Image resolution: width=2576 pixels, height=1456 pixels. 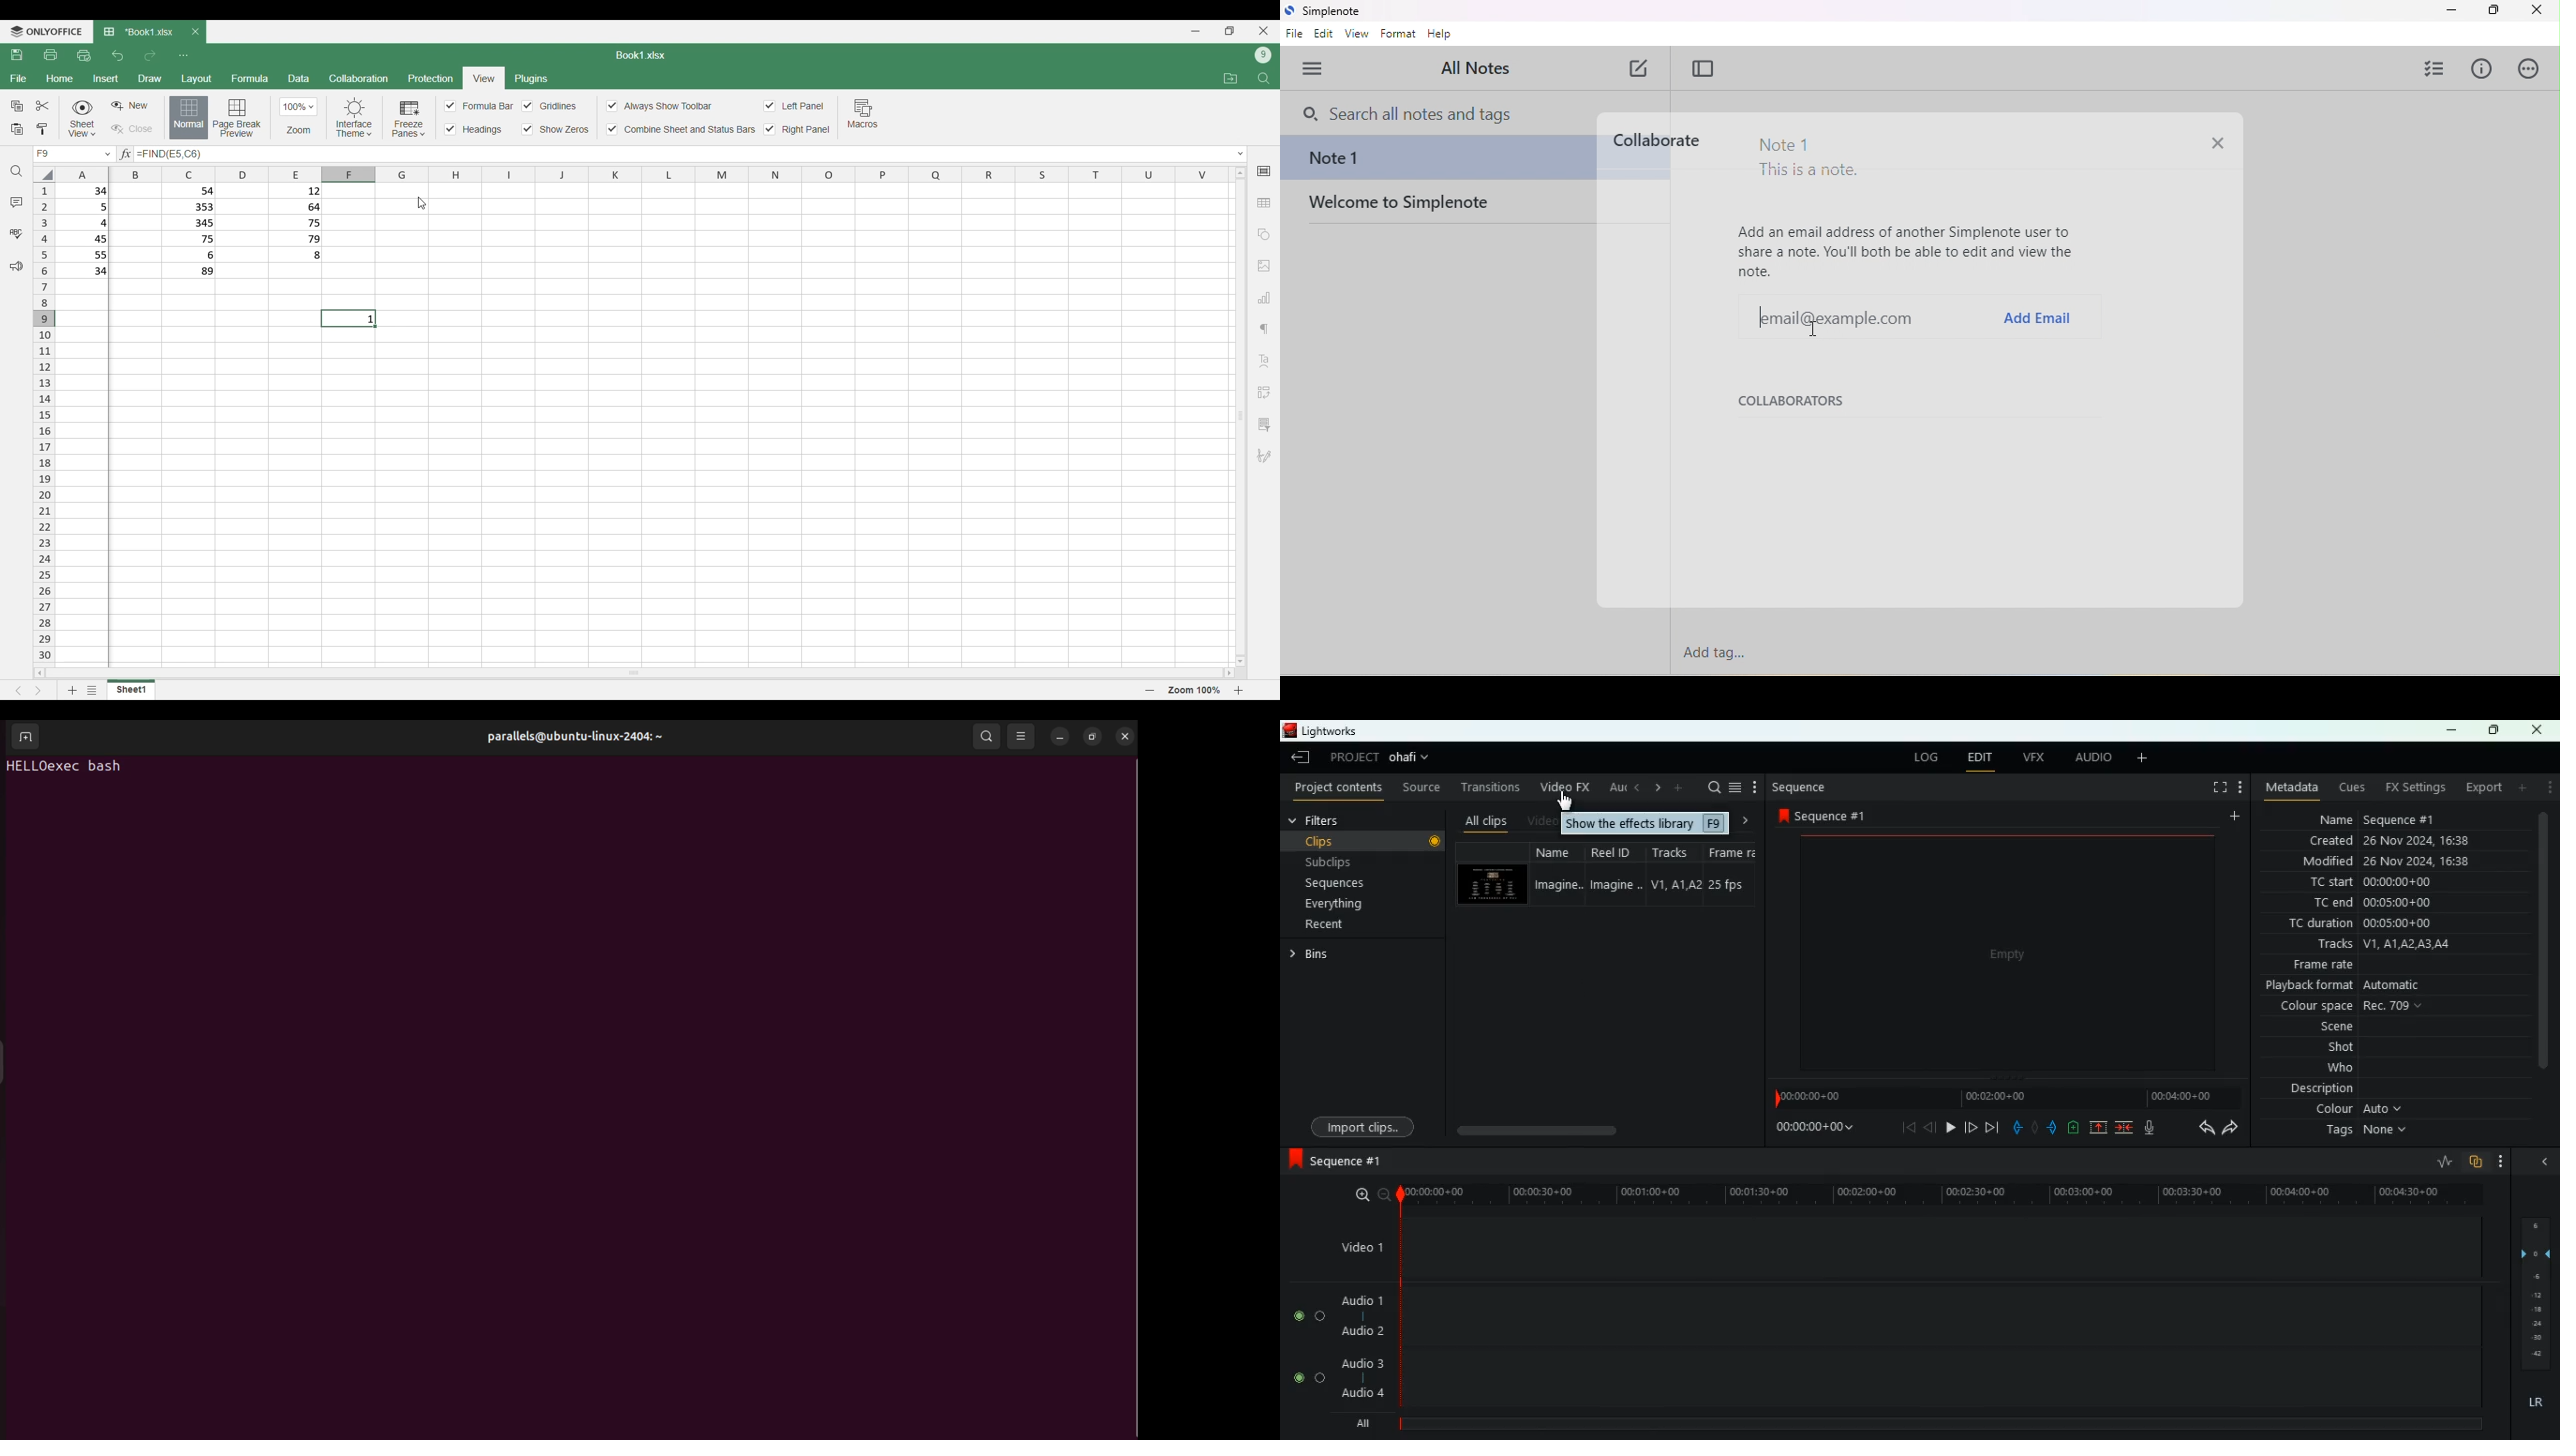 I want to click on tags, so click(x=2370, y=1135).